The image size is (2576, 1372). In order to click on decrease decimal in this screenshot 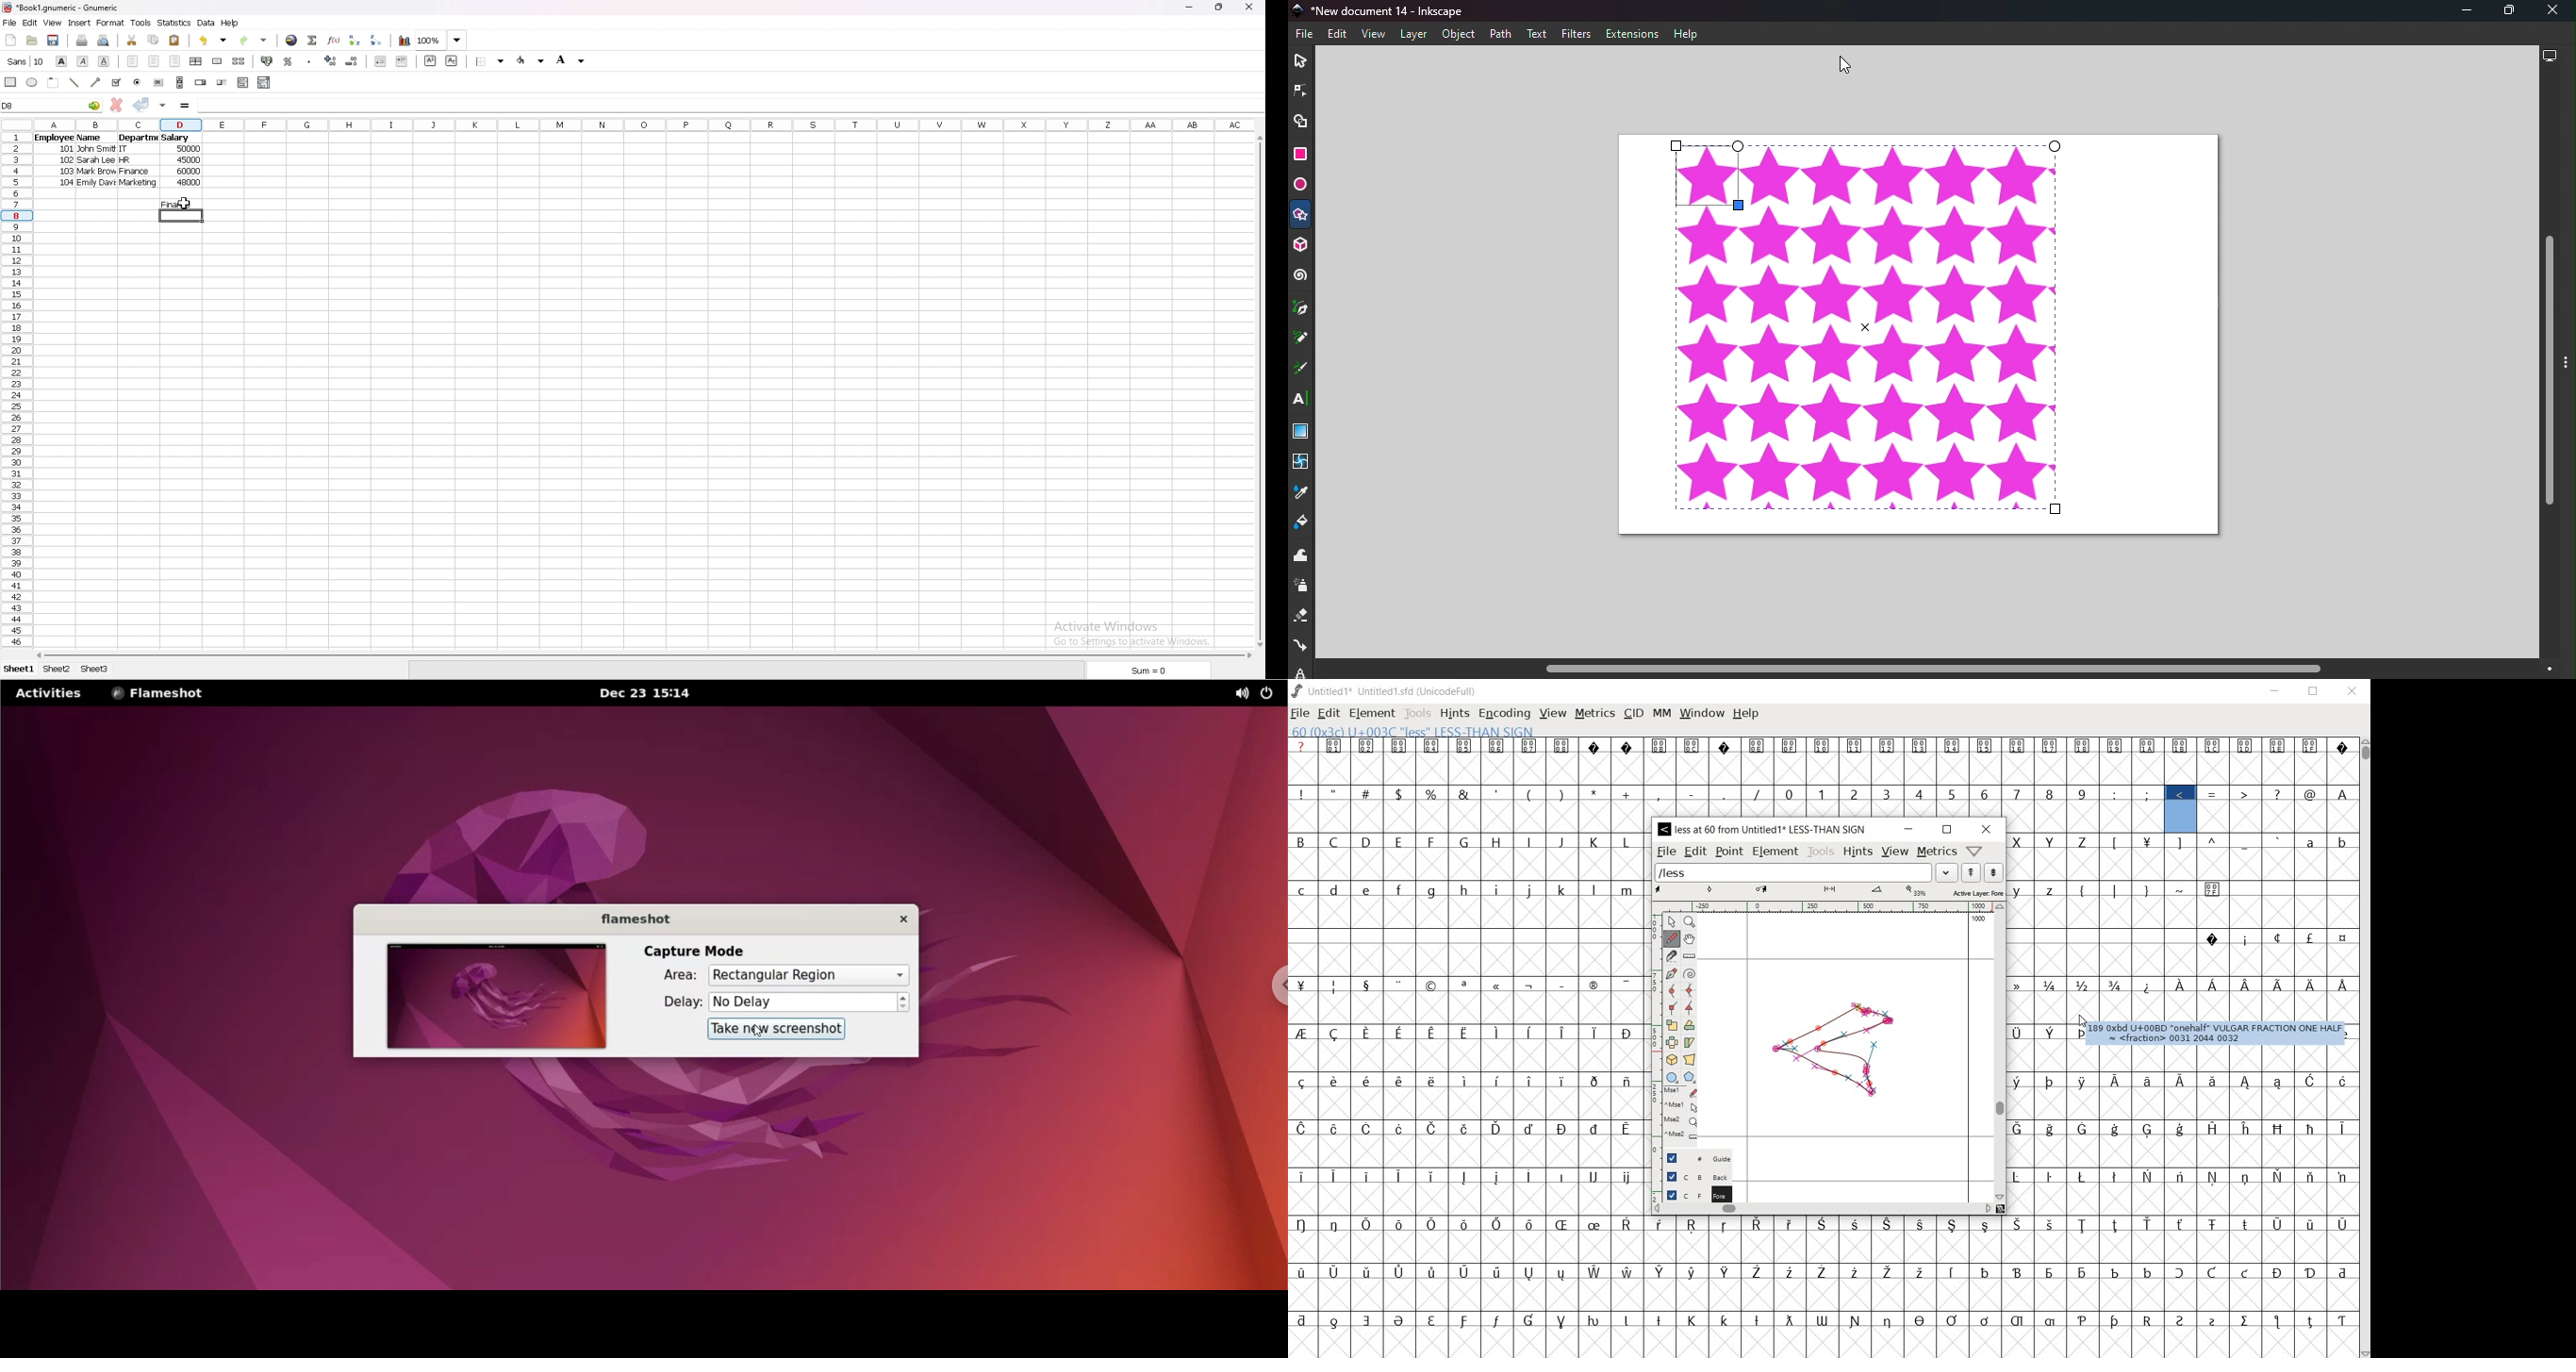, I will do `click(352, 61)`.